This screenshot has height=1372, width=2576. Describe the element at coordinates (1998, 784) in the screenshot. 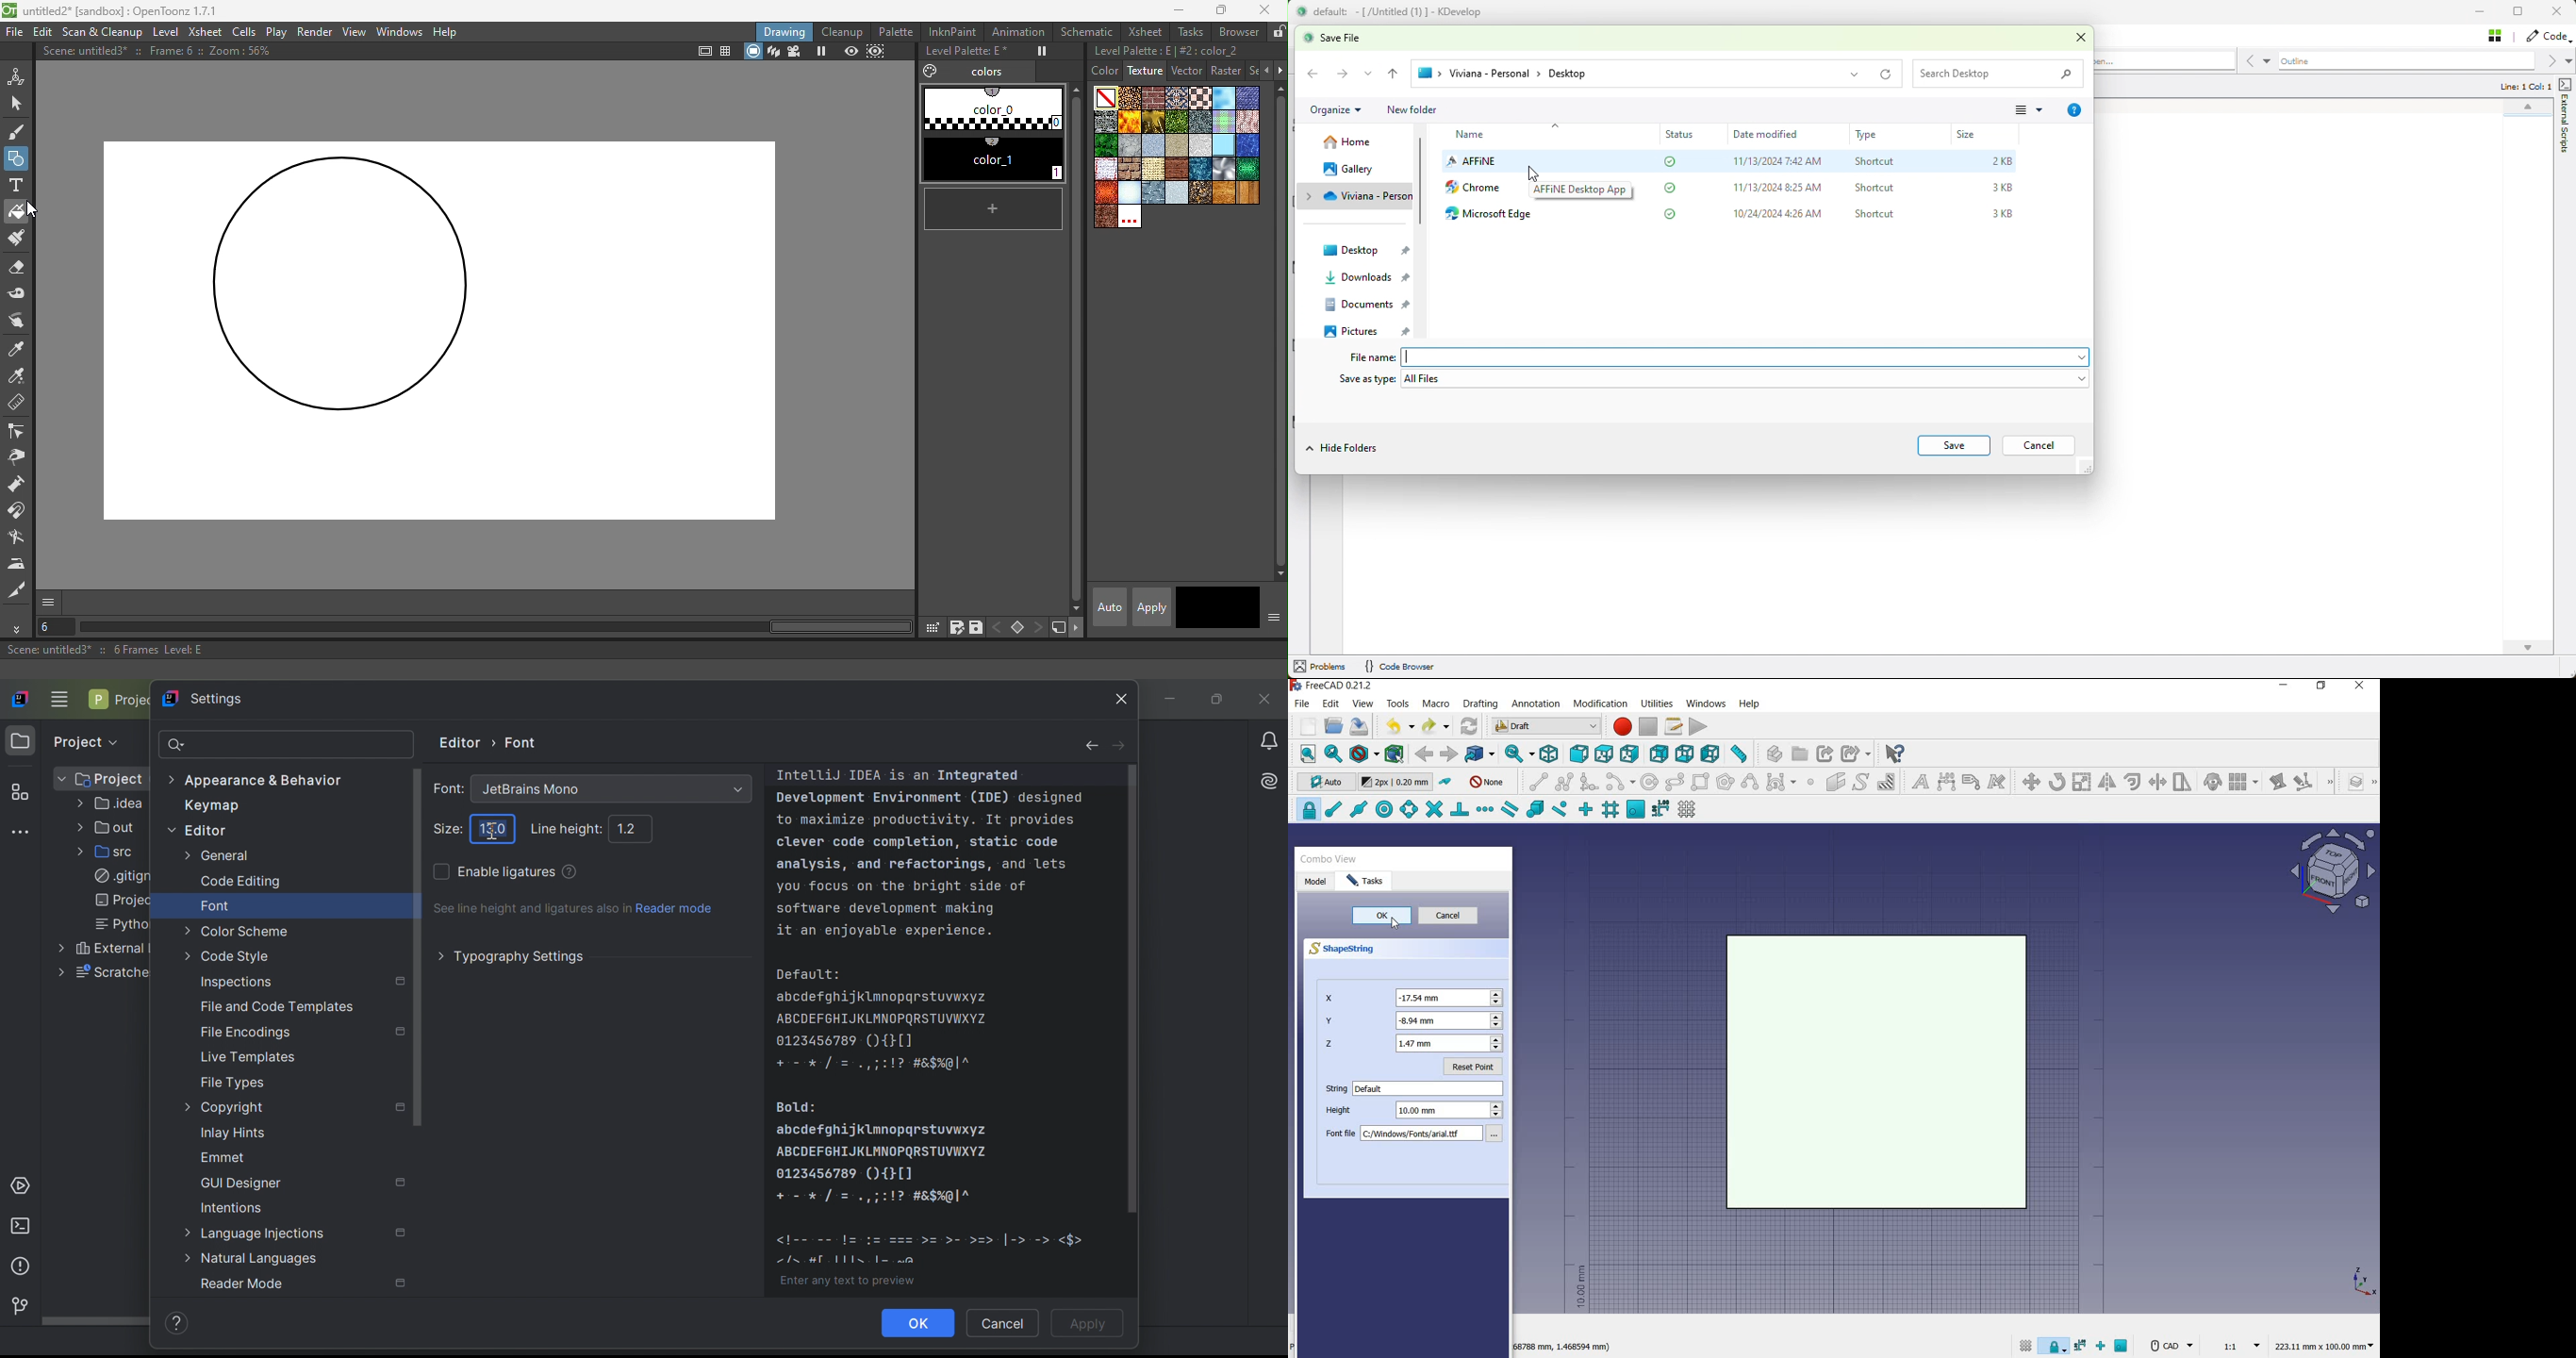

I see `annotation styles` at that location.